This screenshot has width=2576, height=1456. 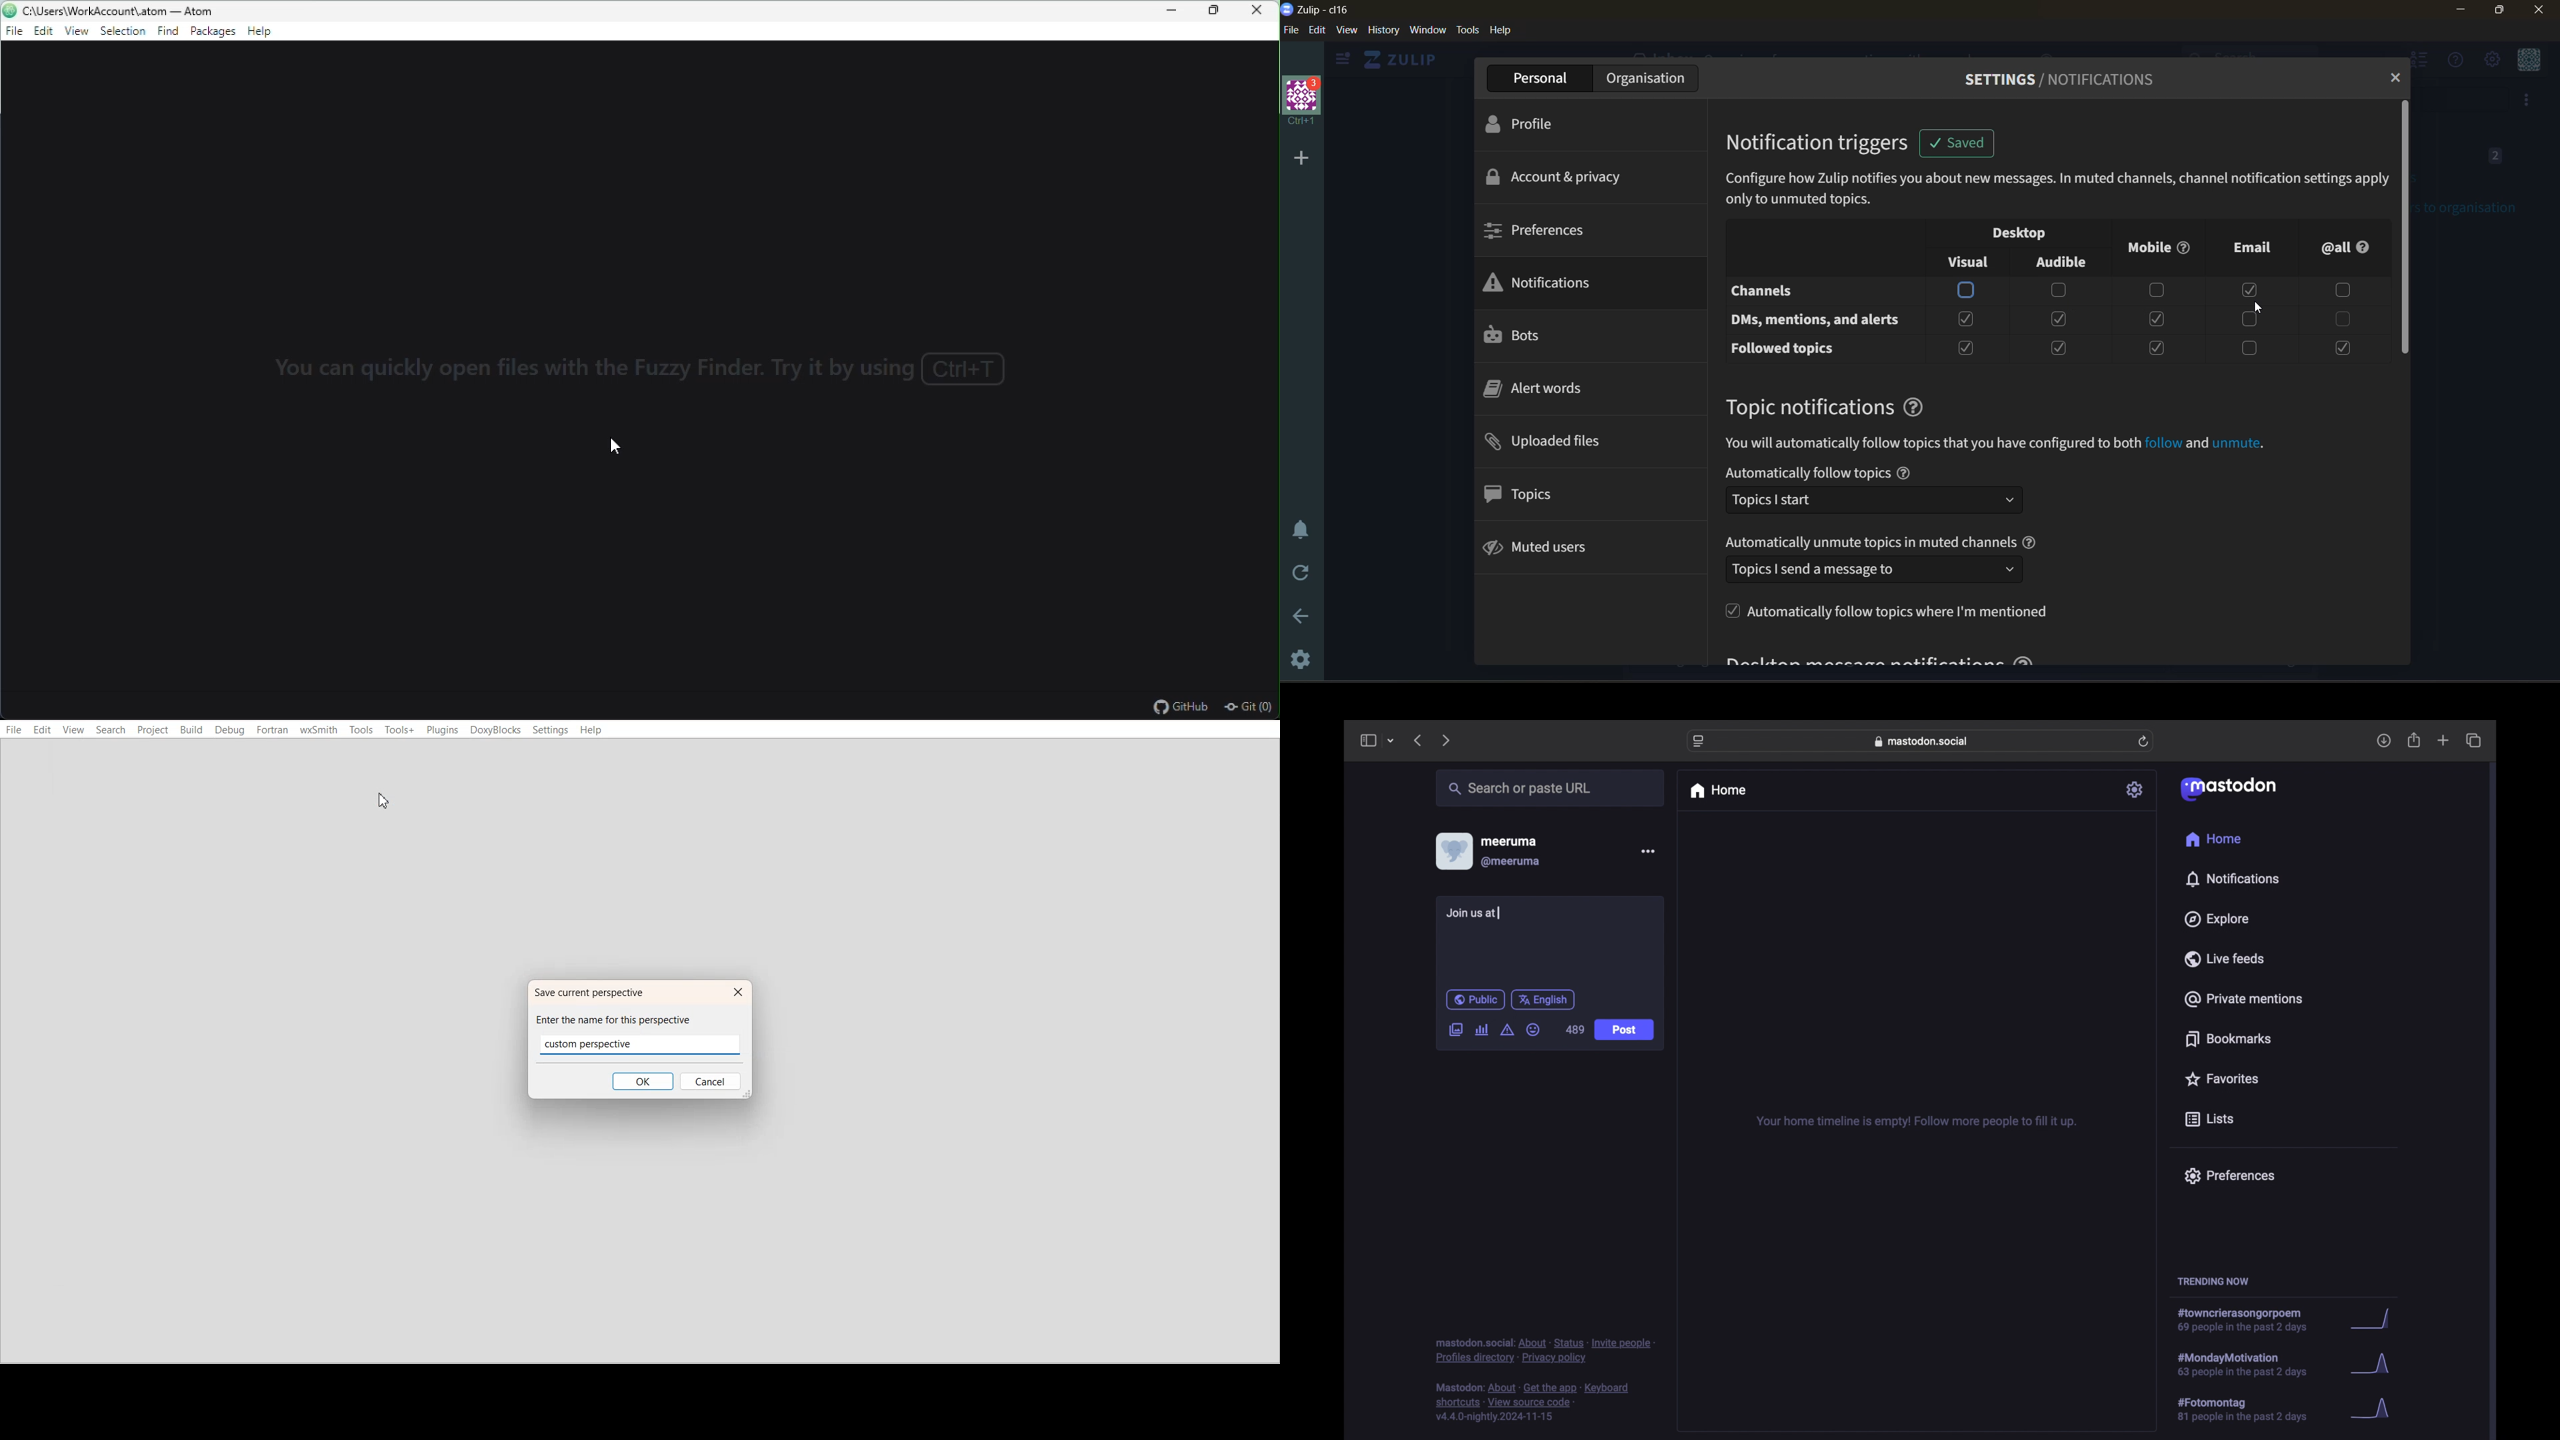 What do you see at coordinates (1873, 569) in the screenshot?
I see `select how to automatically unmute` at bounding box center [1873, 569].